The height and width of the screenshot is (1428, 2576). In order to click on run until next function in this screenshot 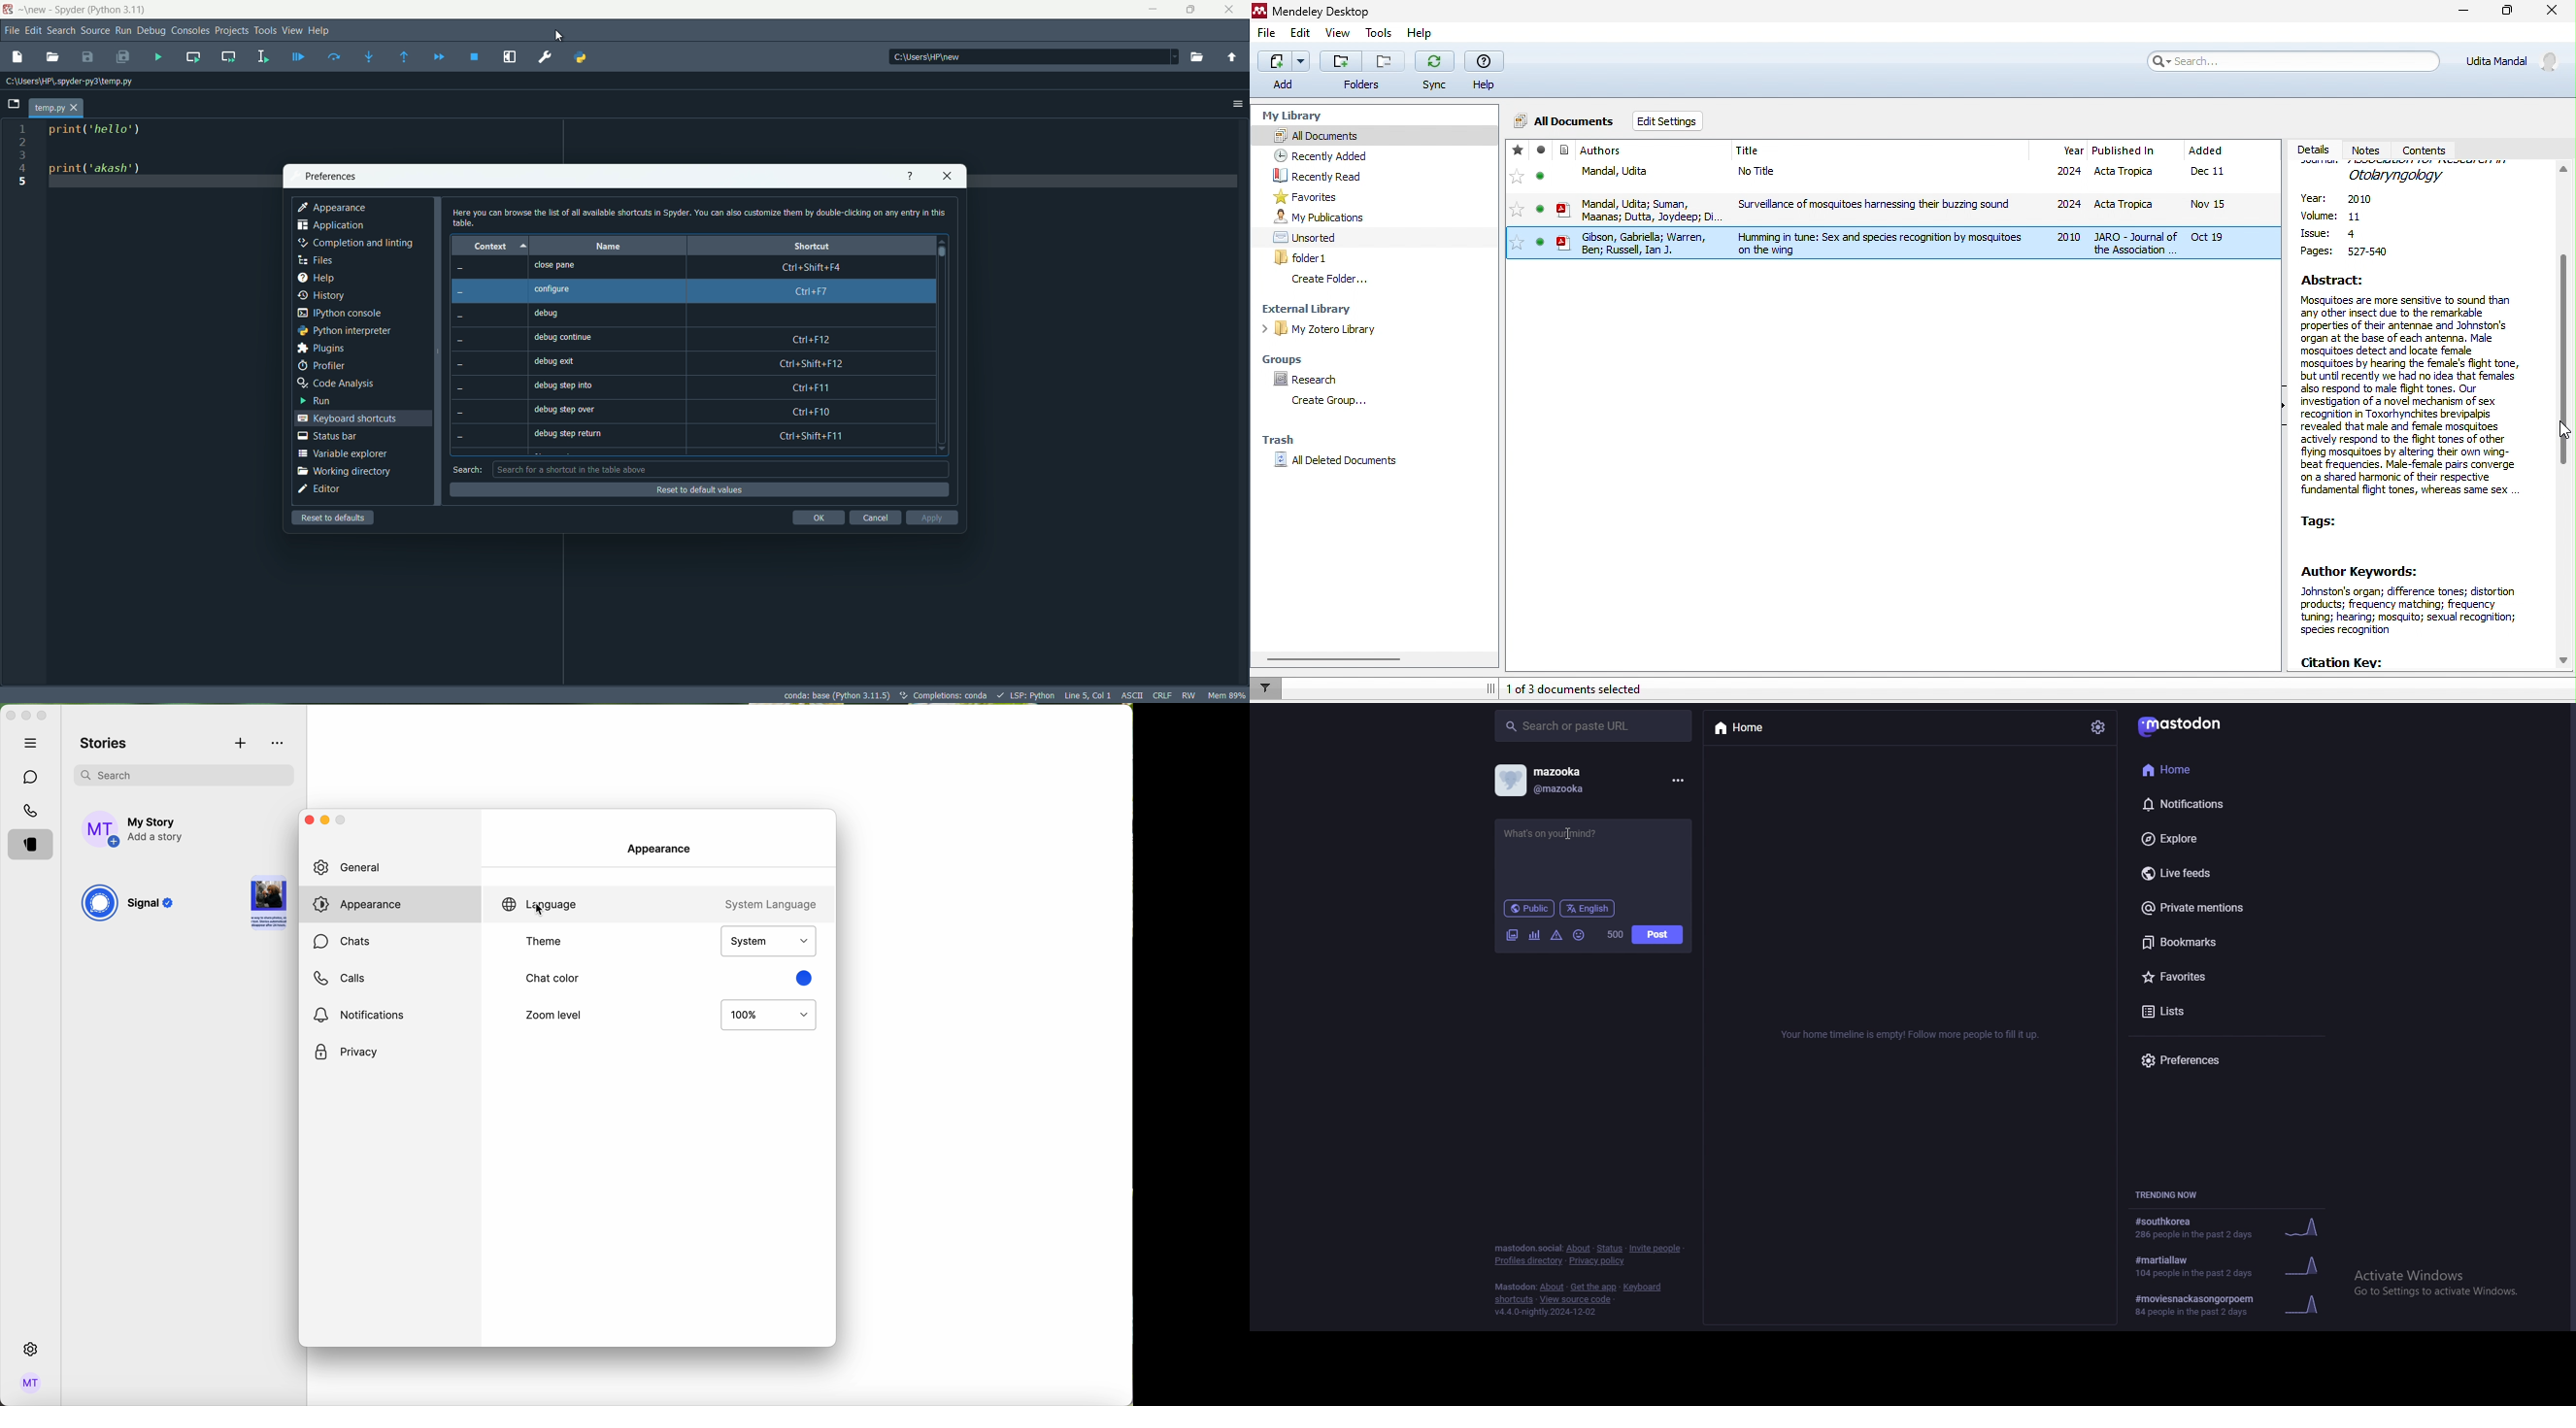, I will do `click(405, 58)`.